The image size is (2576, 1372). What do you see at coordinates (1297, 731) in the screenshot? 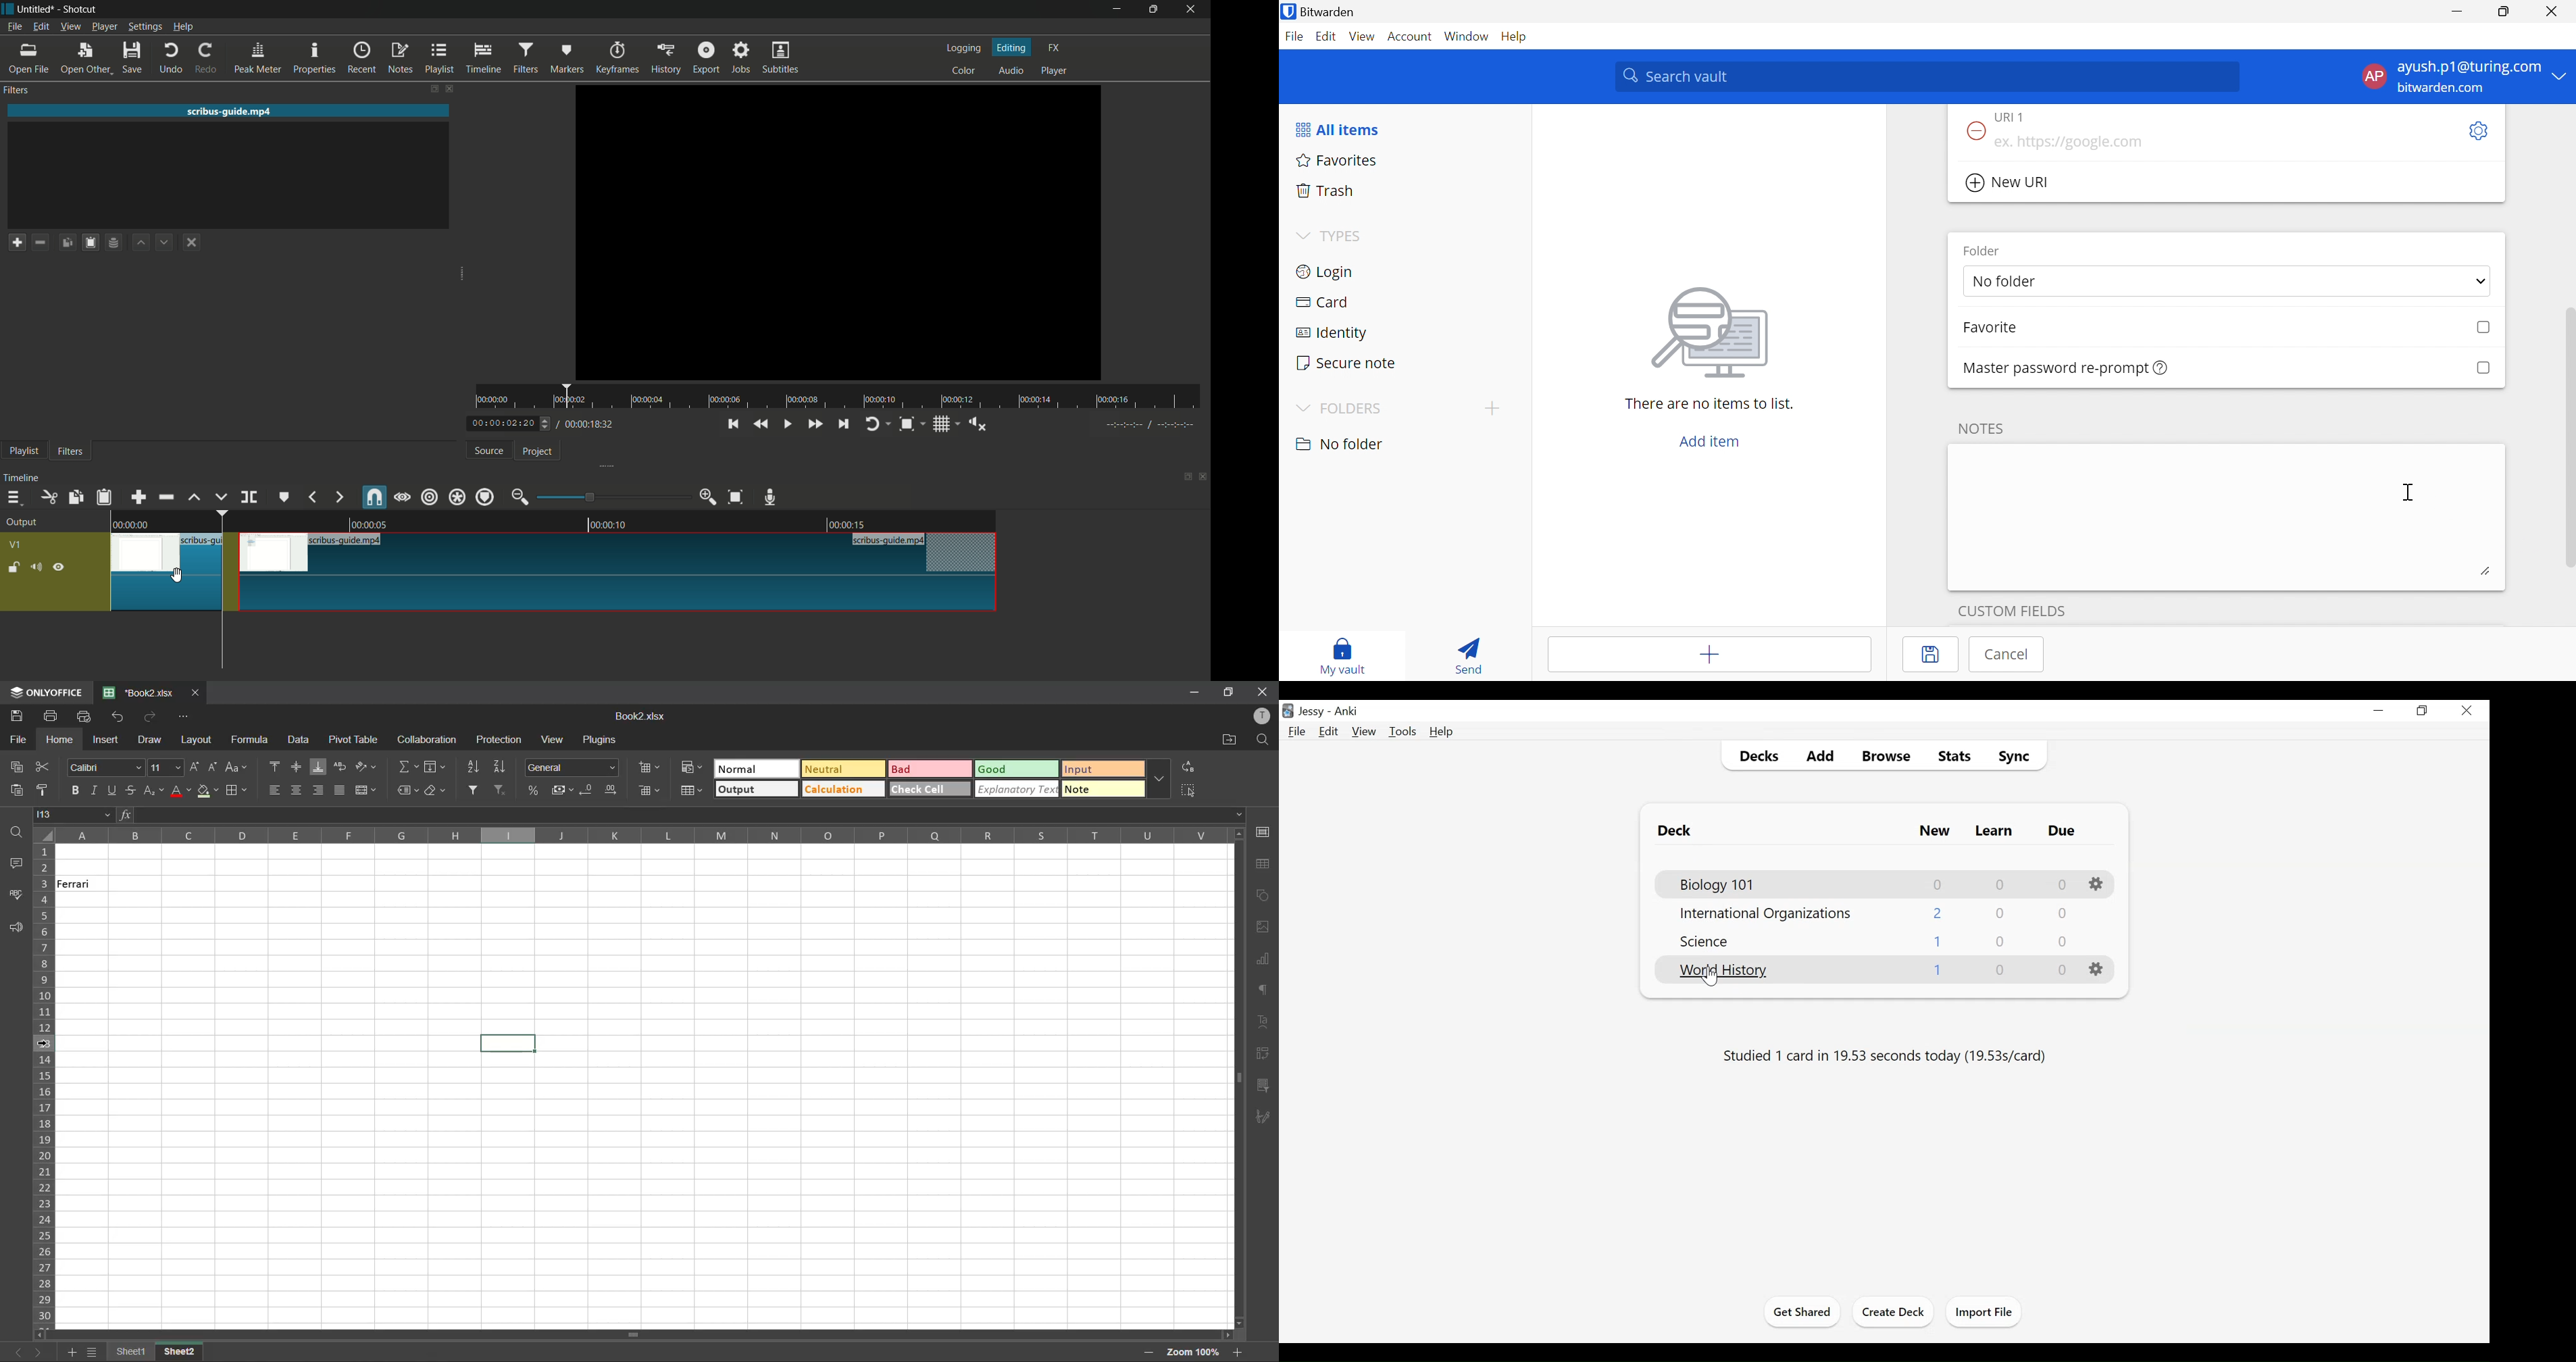
I see `File` at bounding box center [1297, 731].